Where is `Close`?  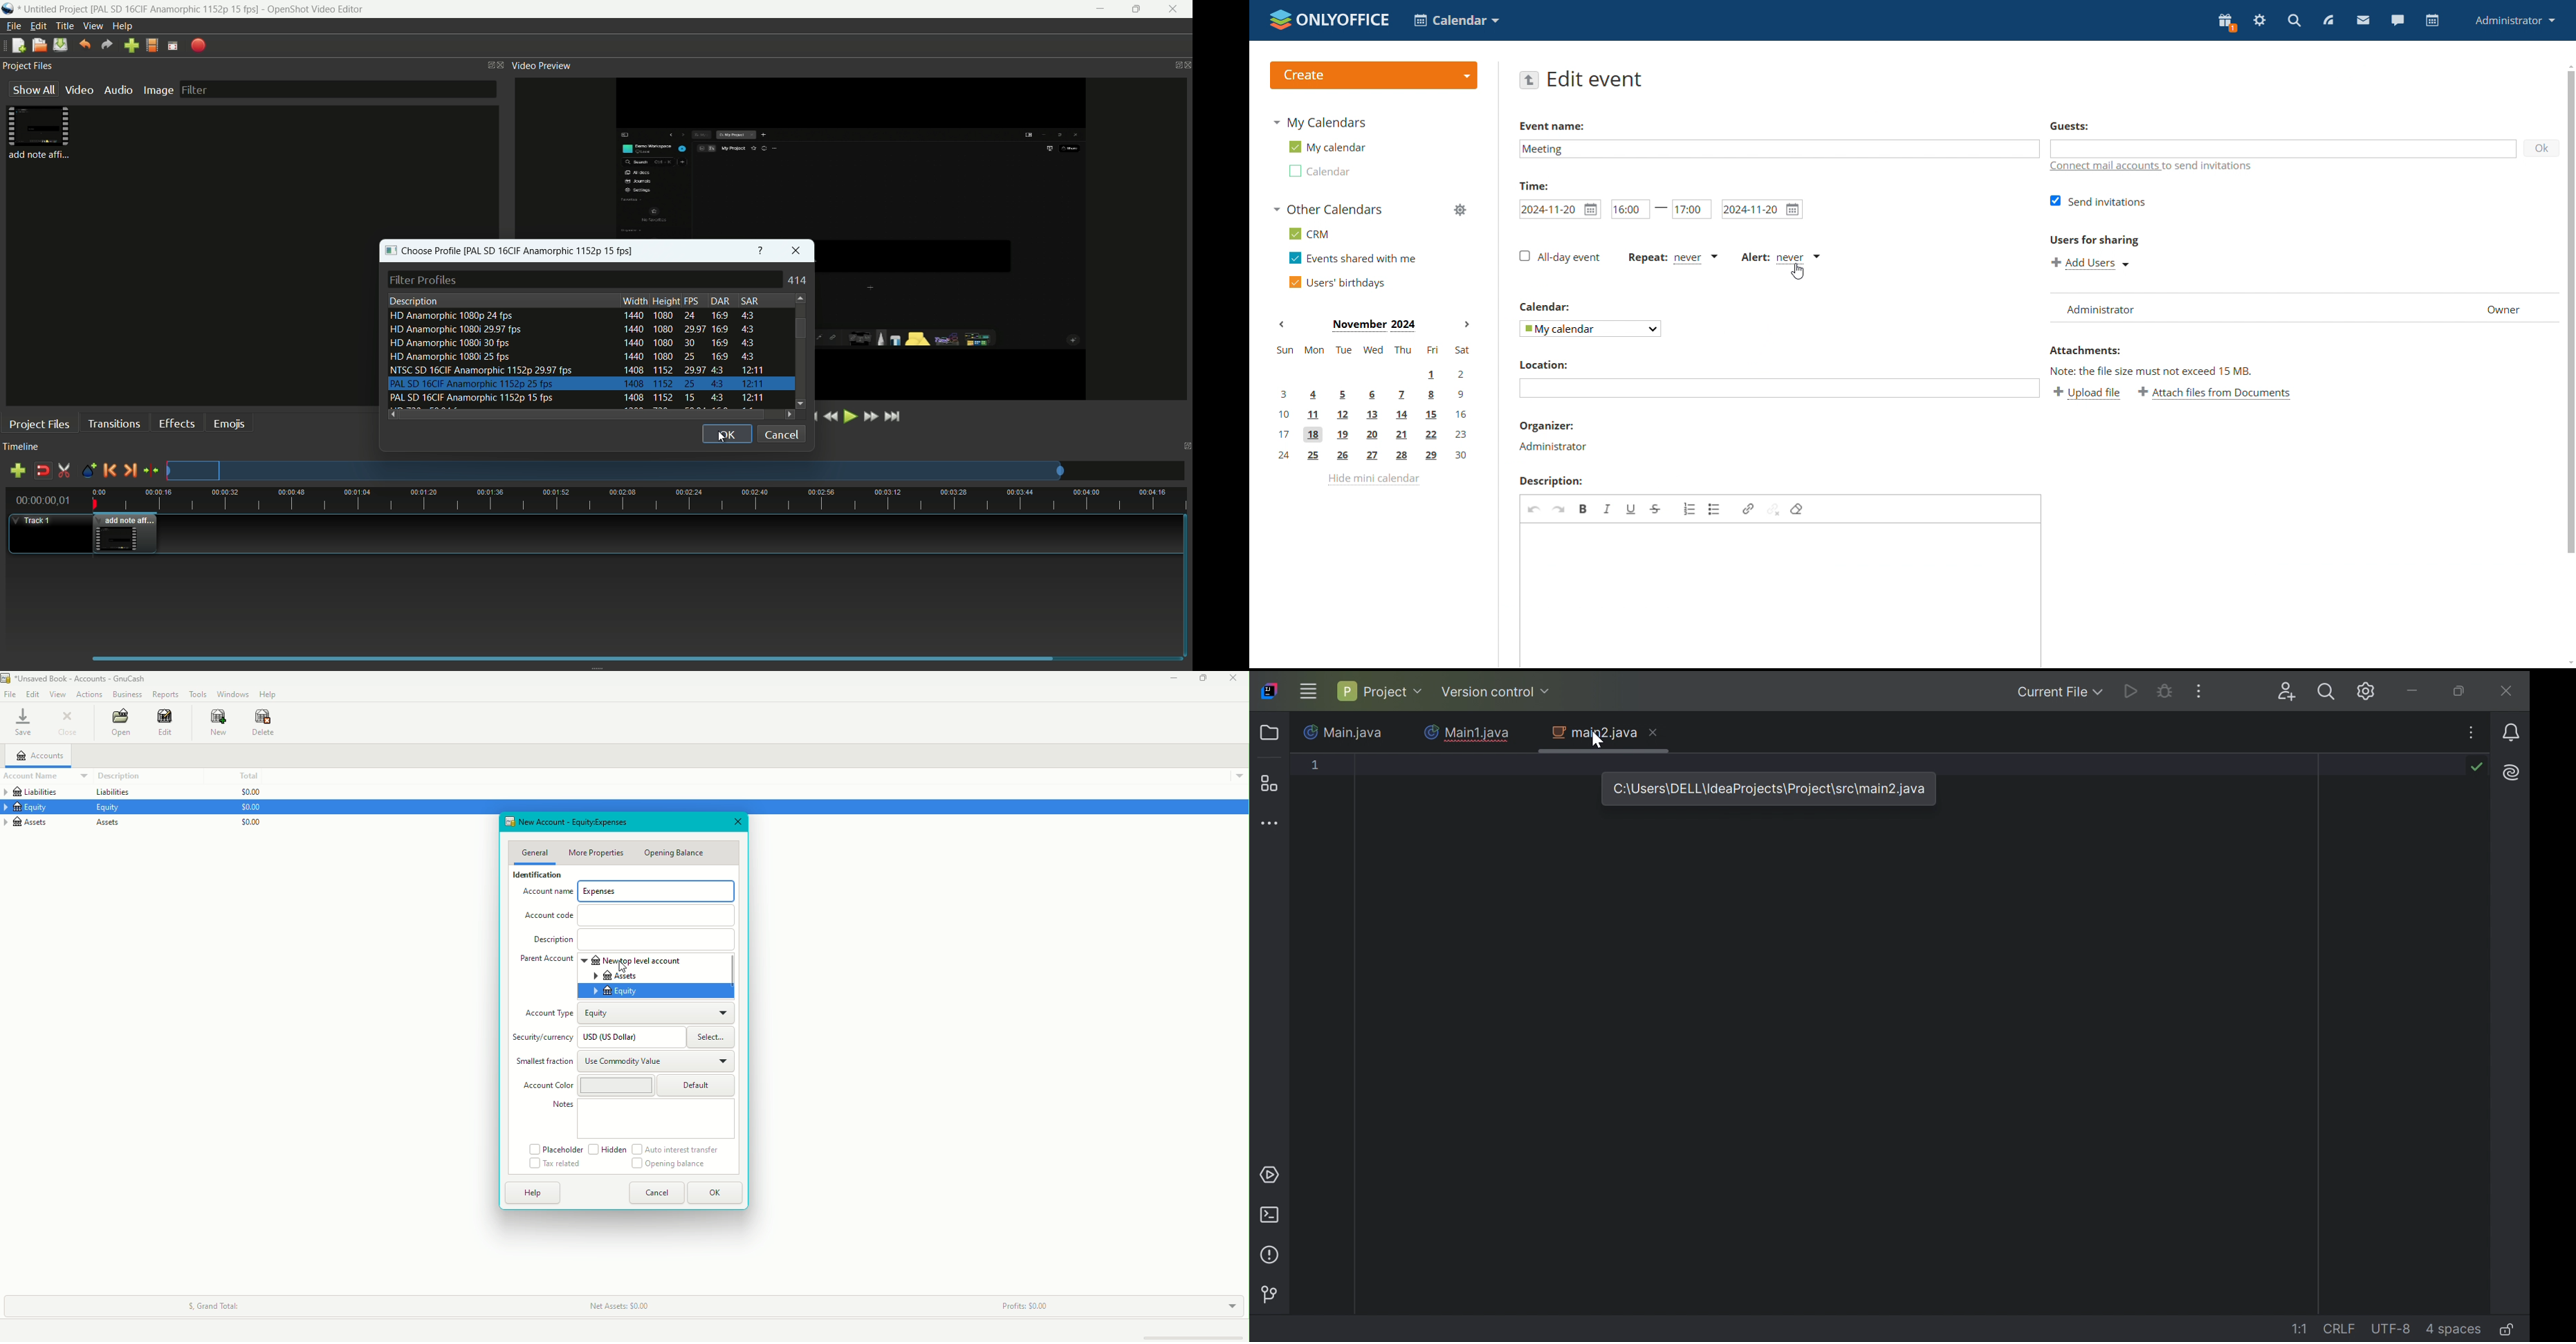
Close is located at coordinates (2508, 691).